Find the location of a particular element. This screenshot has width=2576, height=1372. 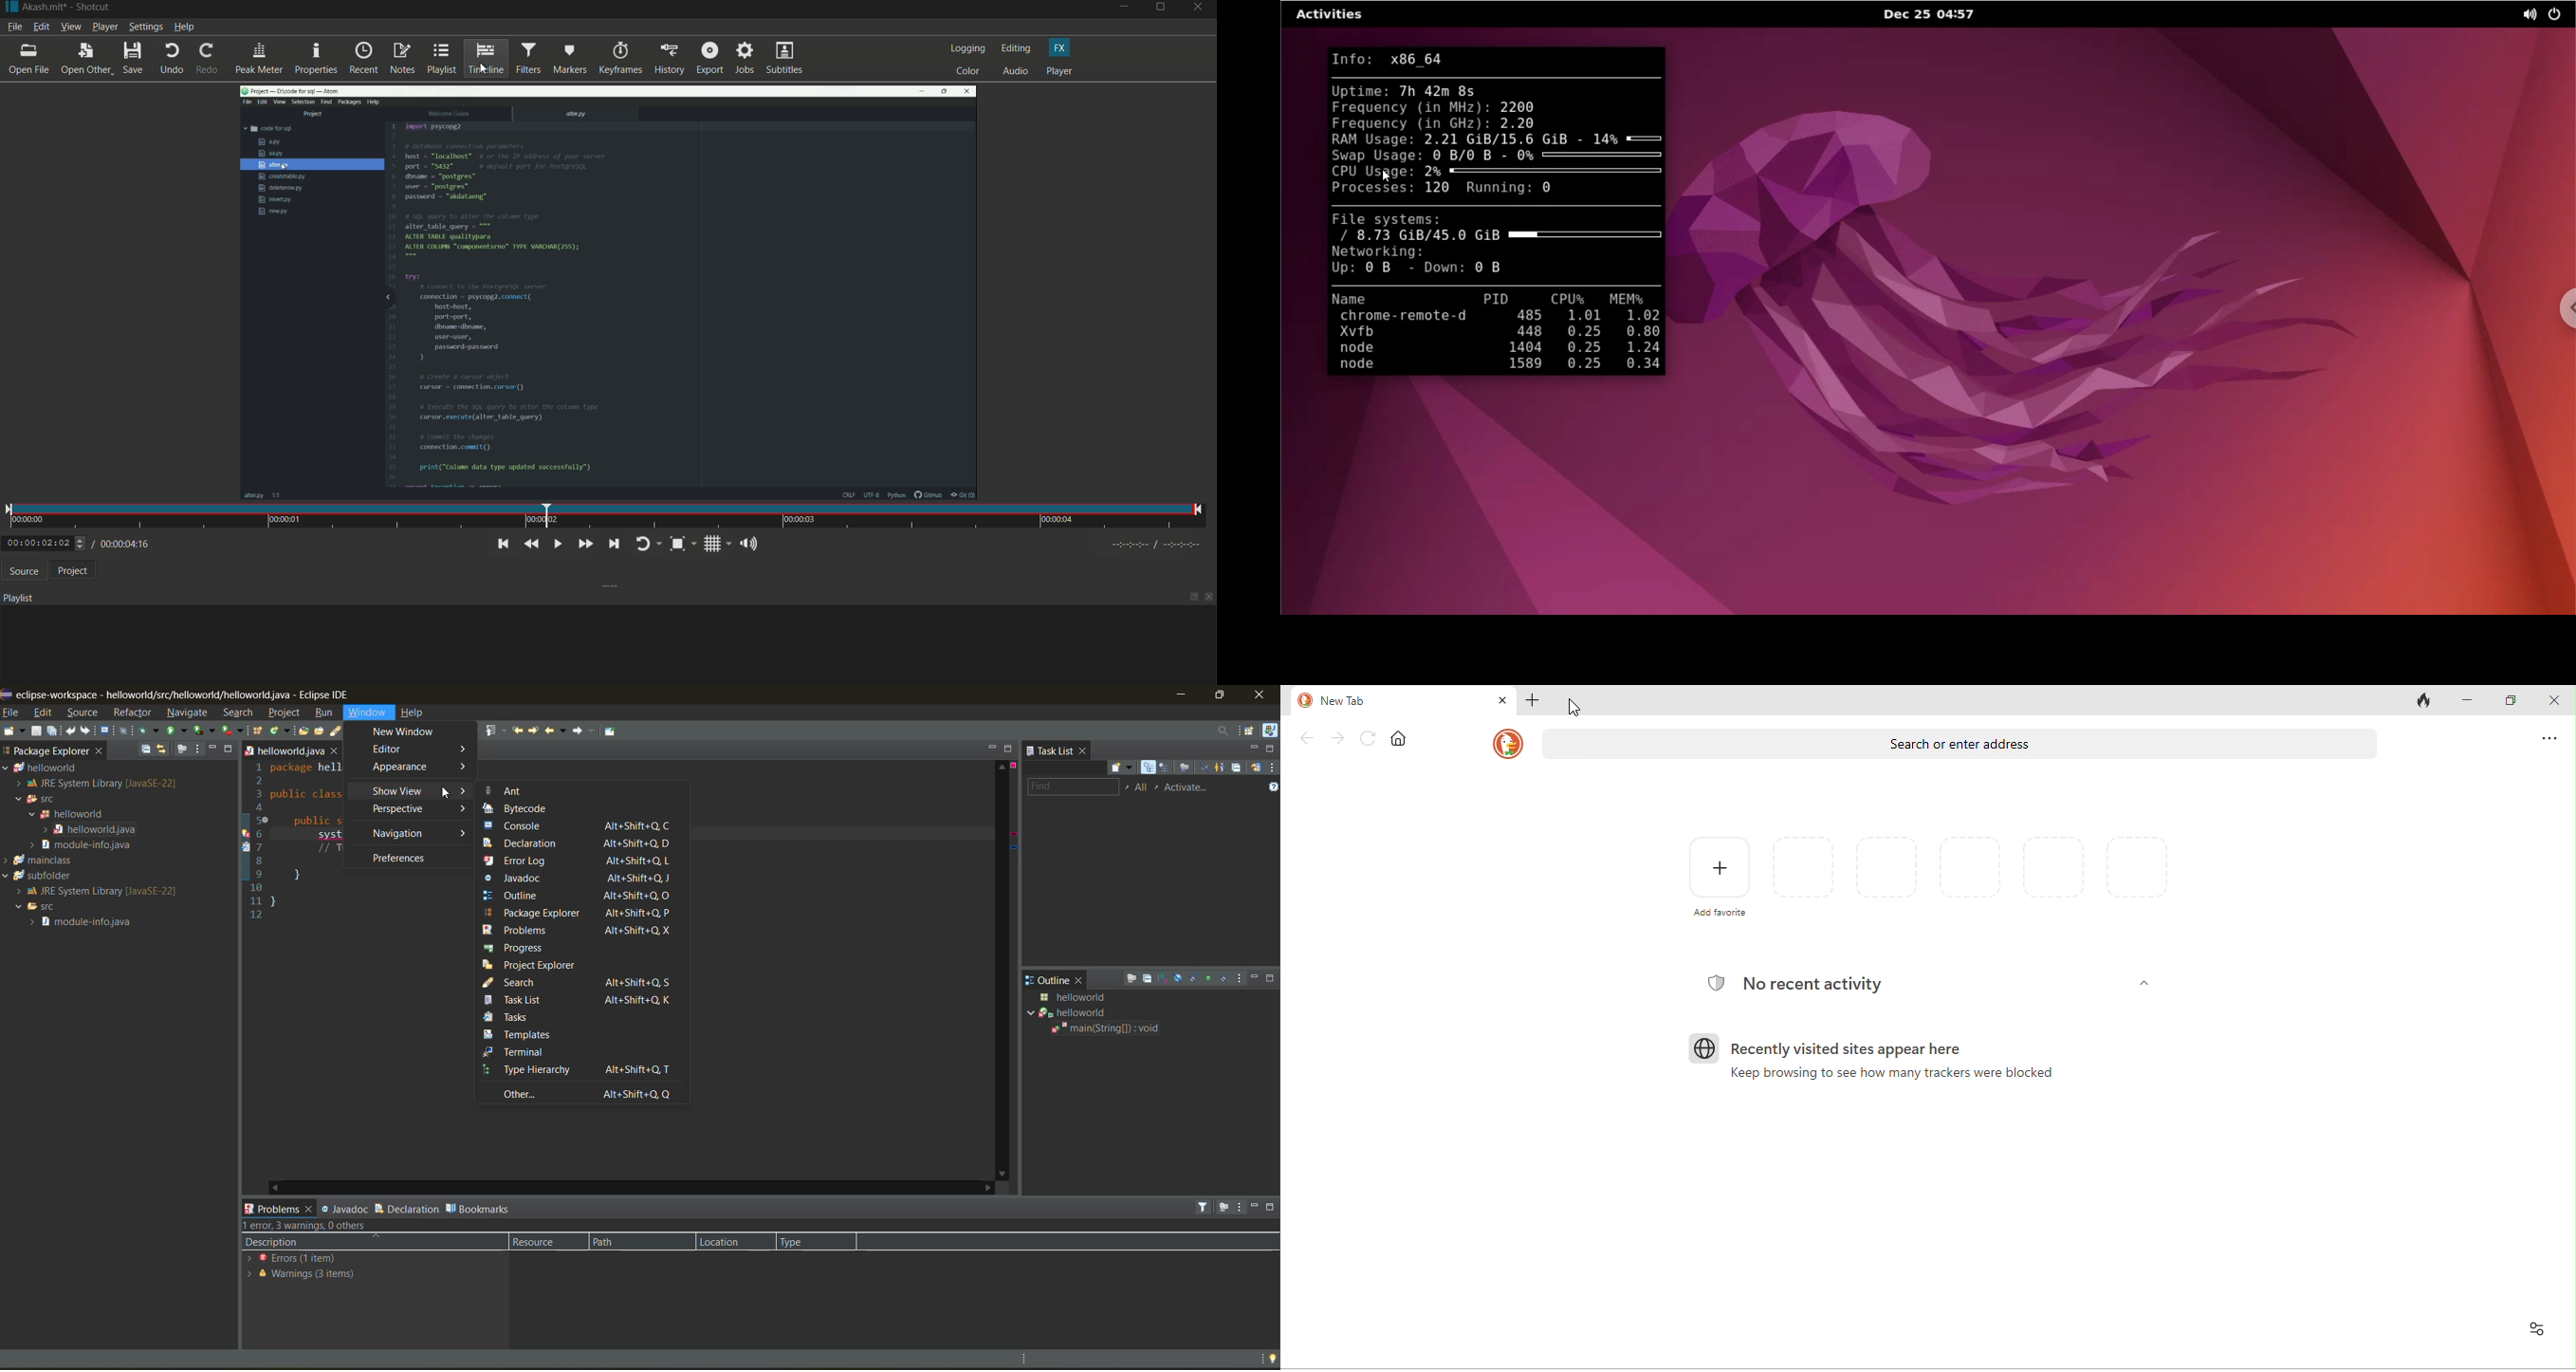

javadoc is located at coordinates (580, 877).